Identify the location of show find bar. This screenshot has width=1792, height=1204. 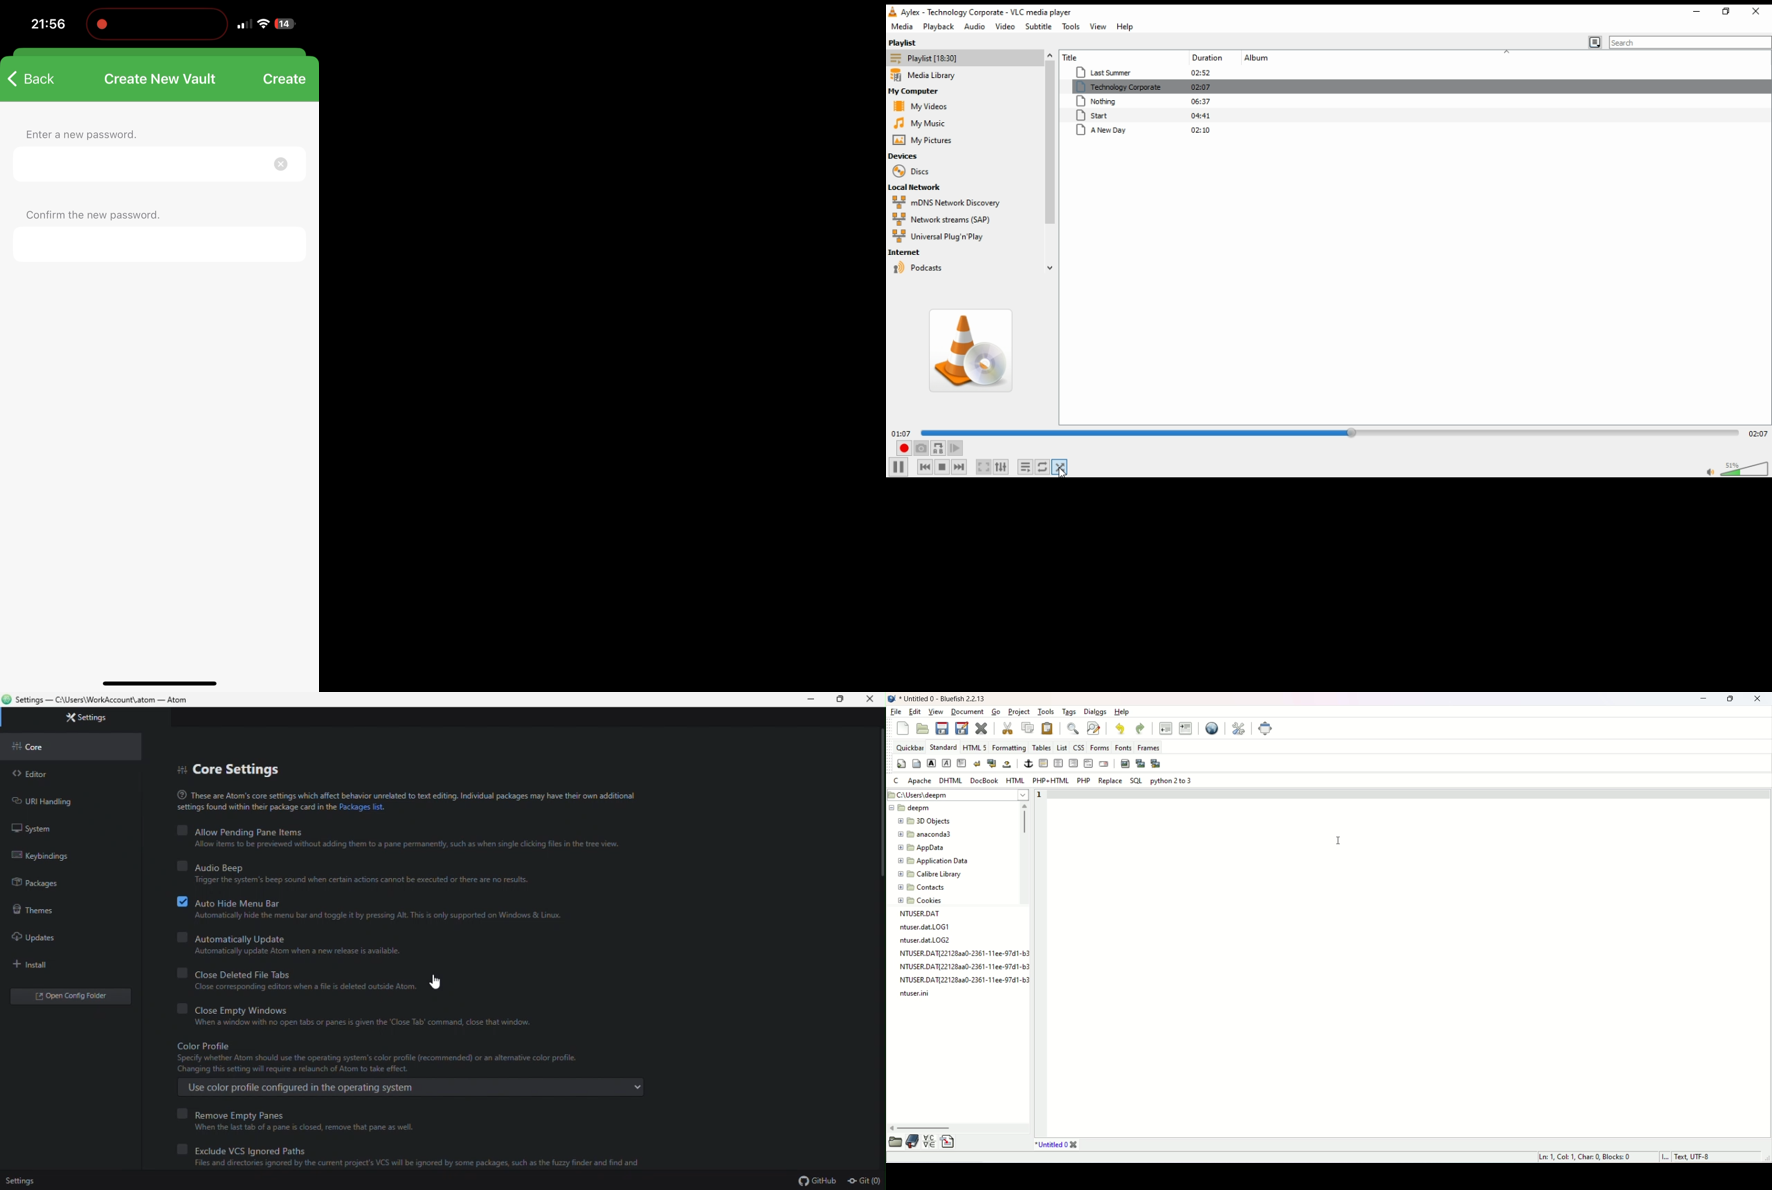
(1071, 730).